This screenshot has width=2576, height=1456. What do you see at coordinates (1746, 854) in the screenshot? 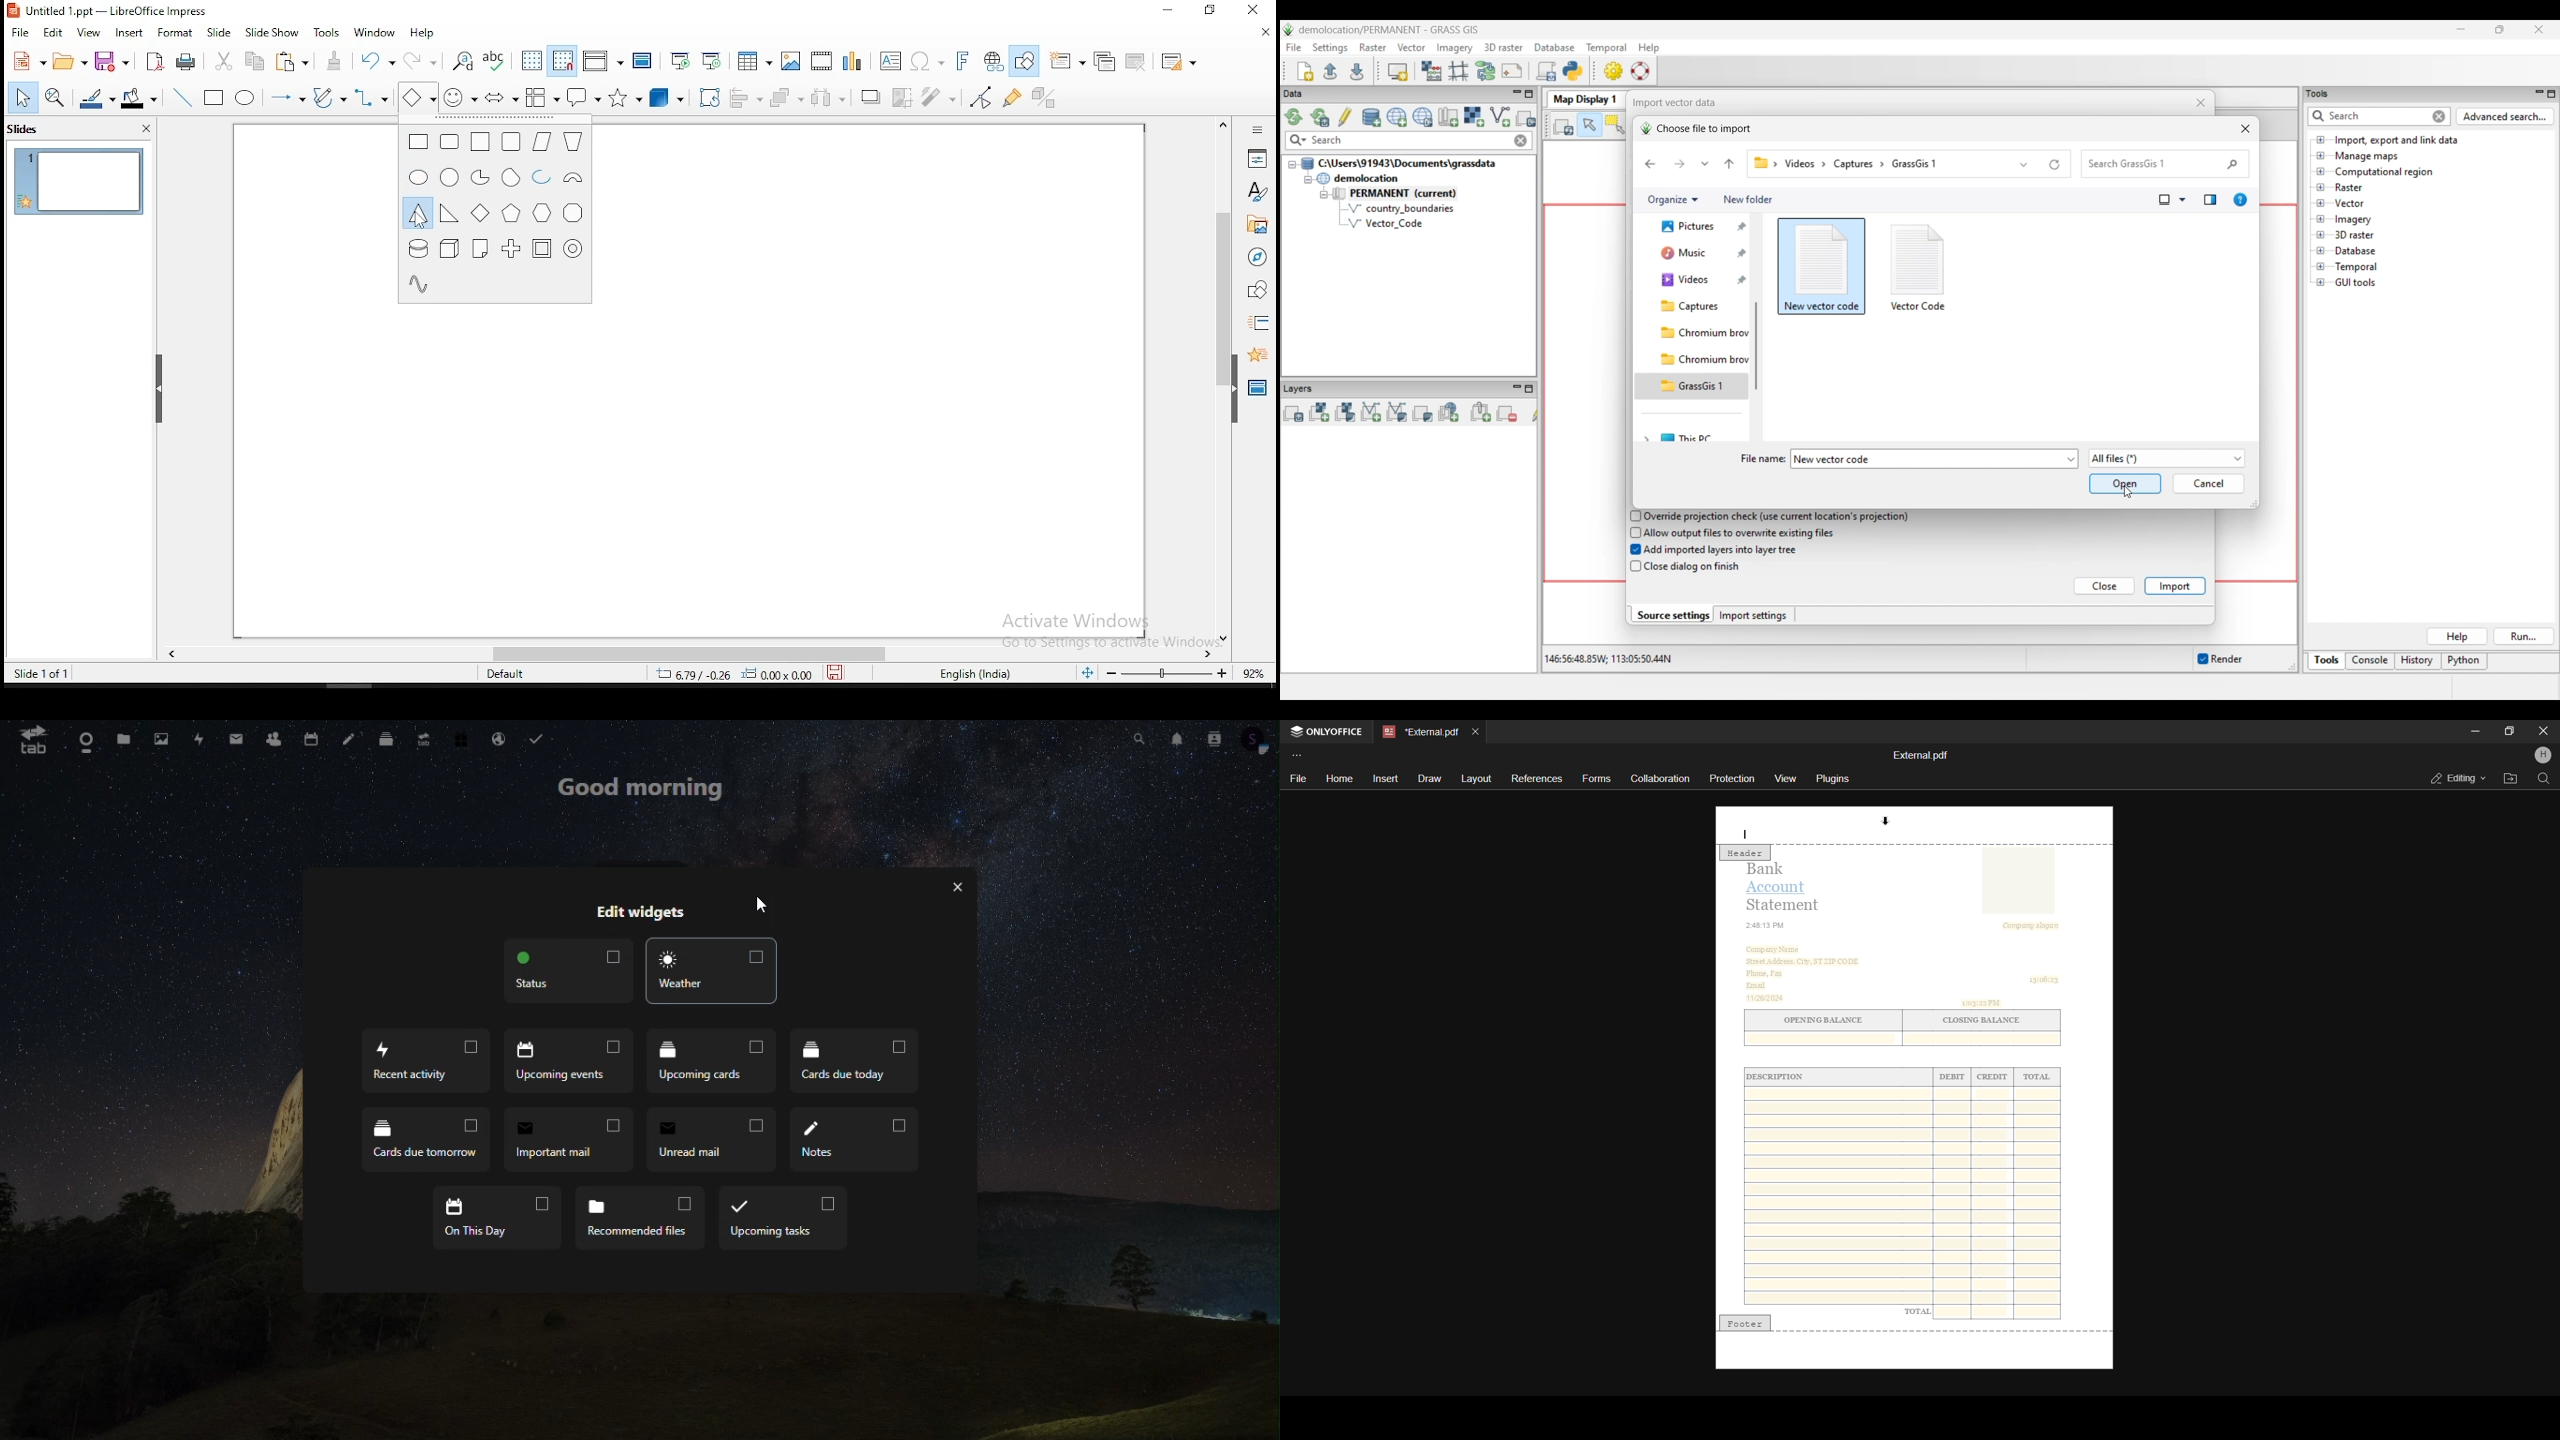
I see `header` at bounding box center [1746, 854].